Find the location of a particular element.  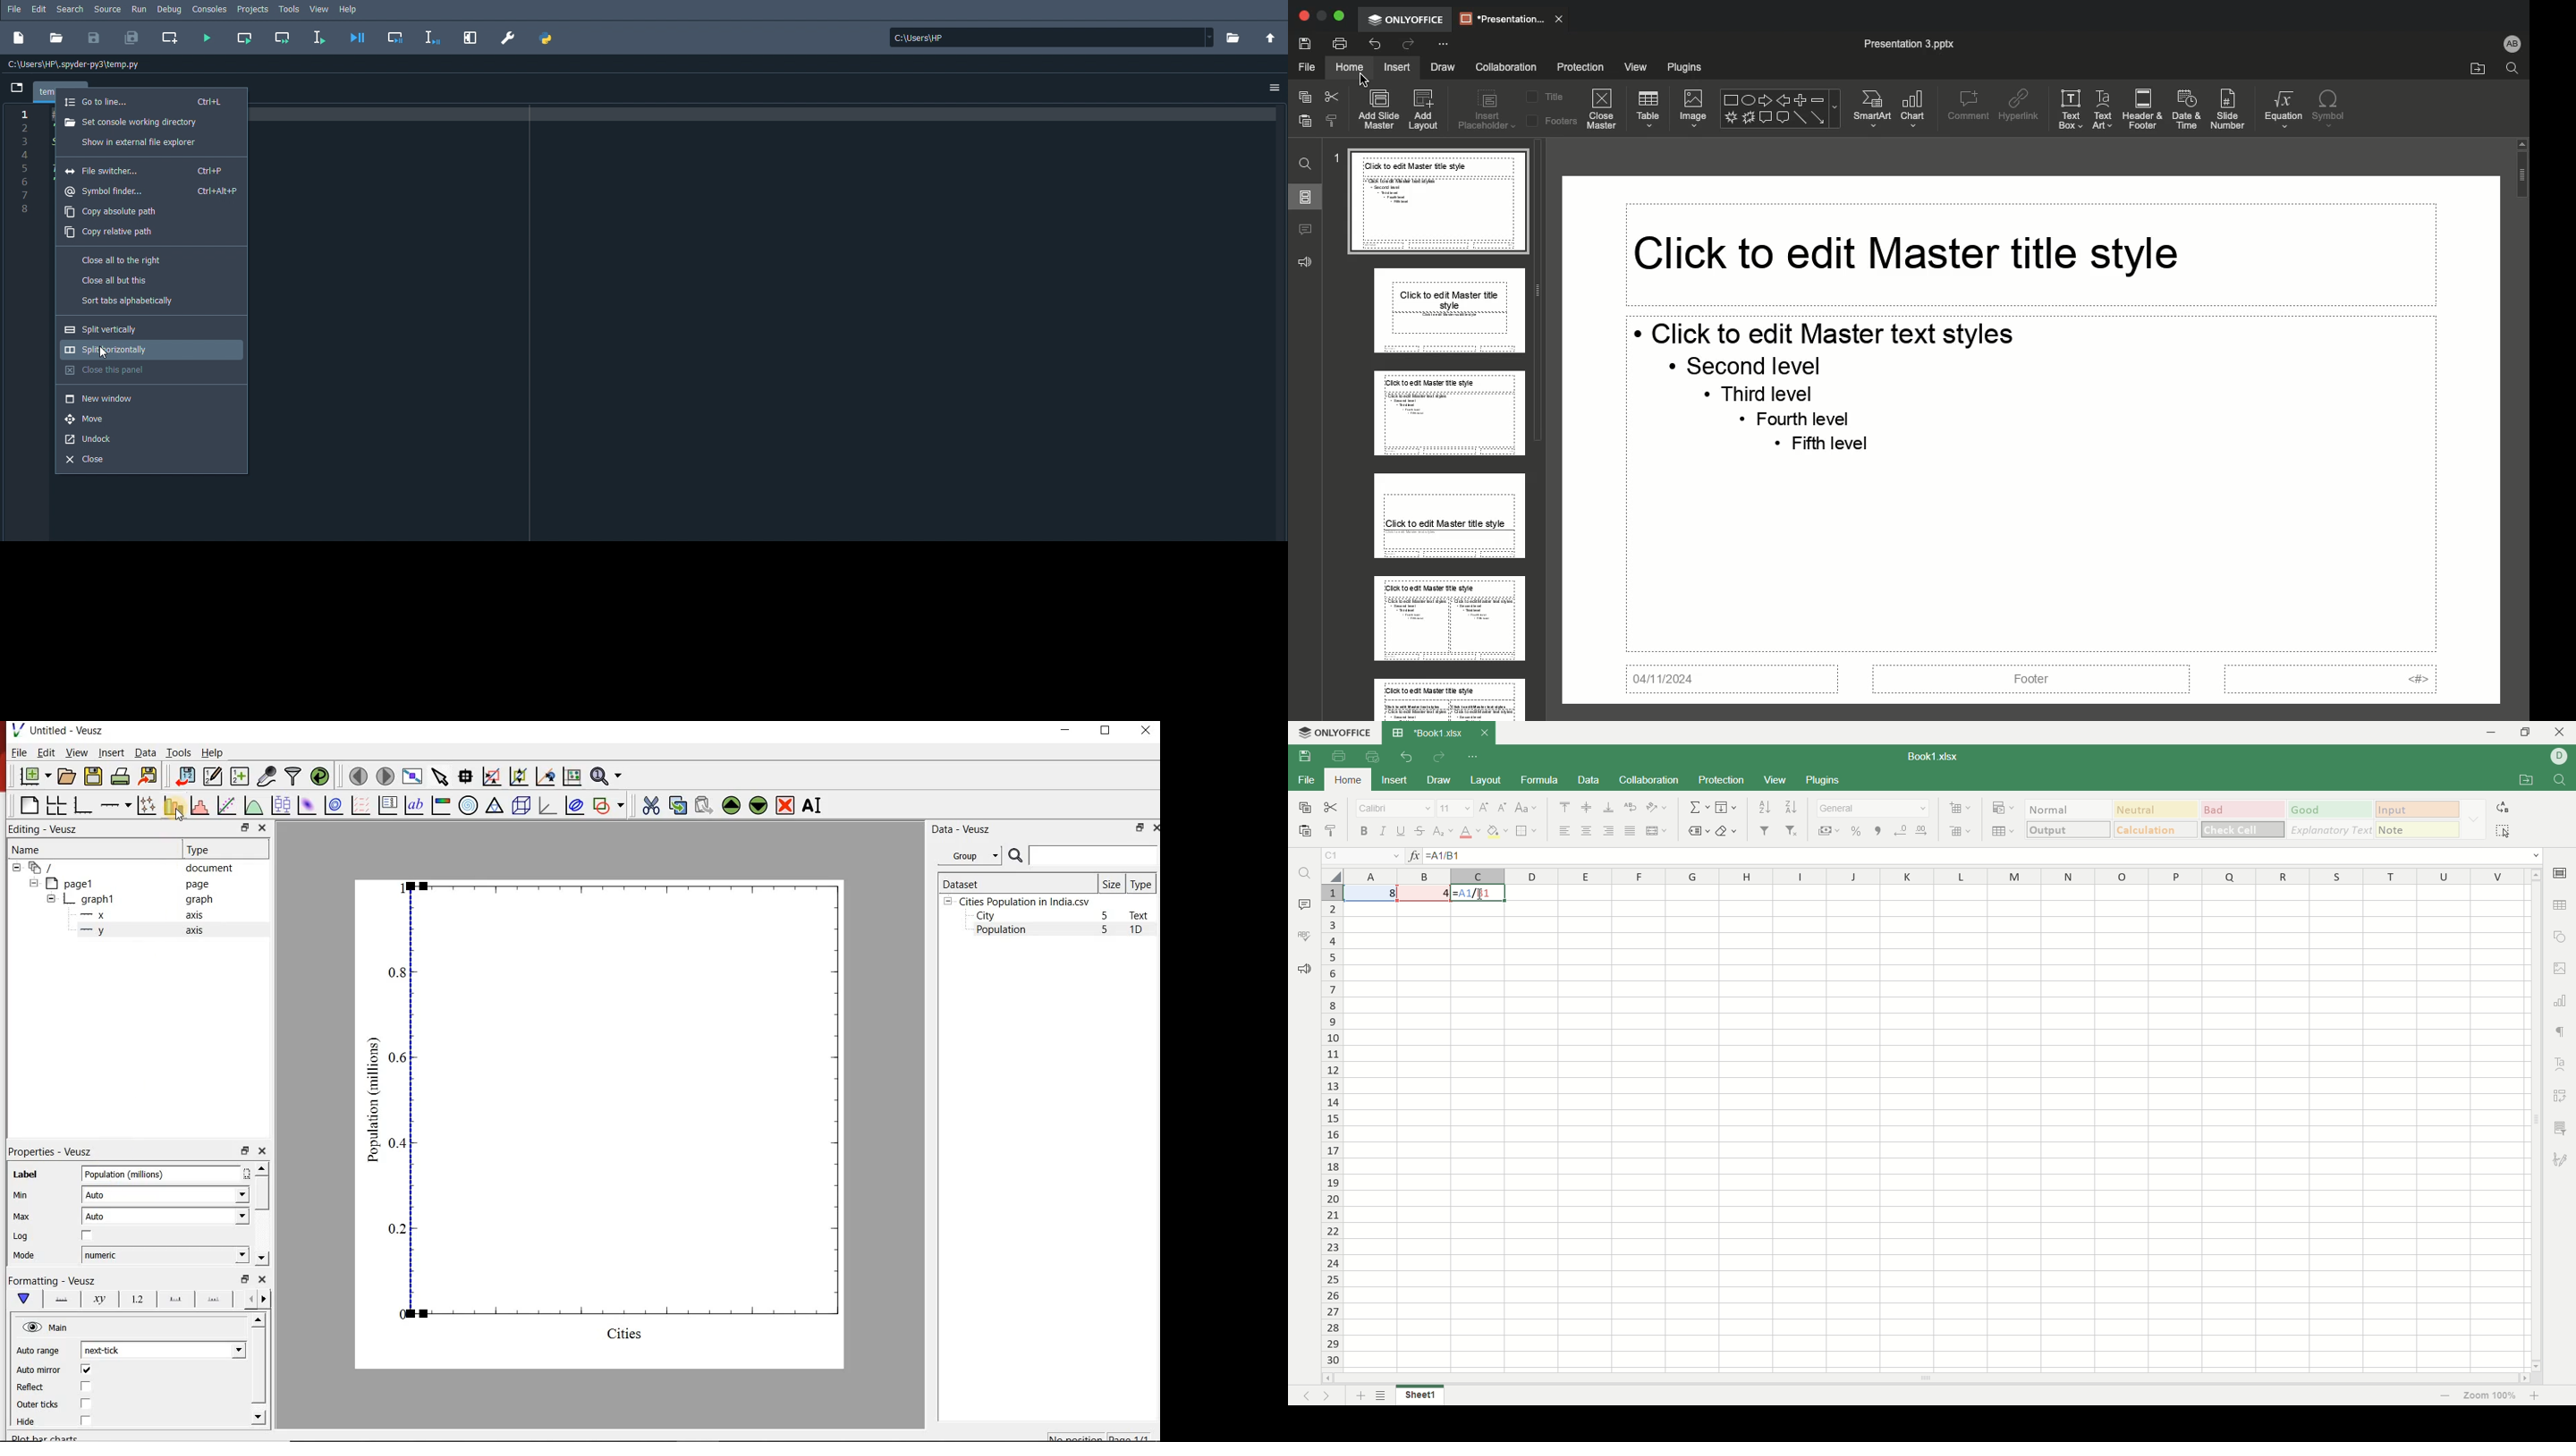

Go to line is located at coordinates (146, 101).